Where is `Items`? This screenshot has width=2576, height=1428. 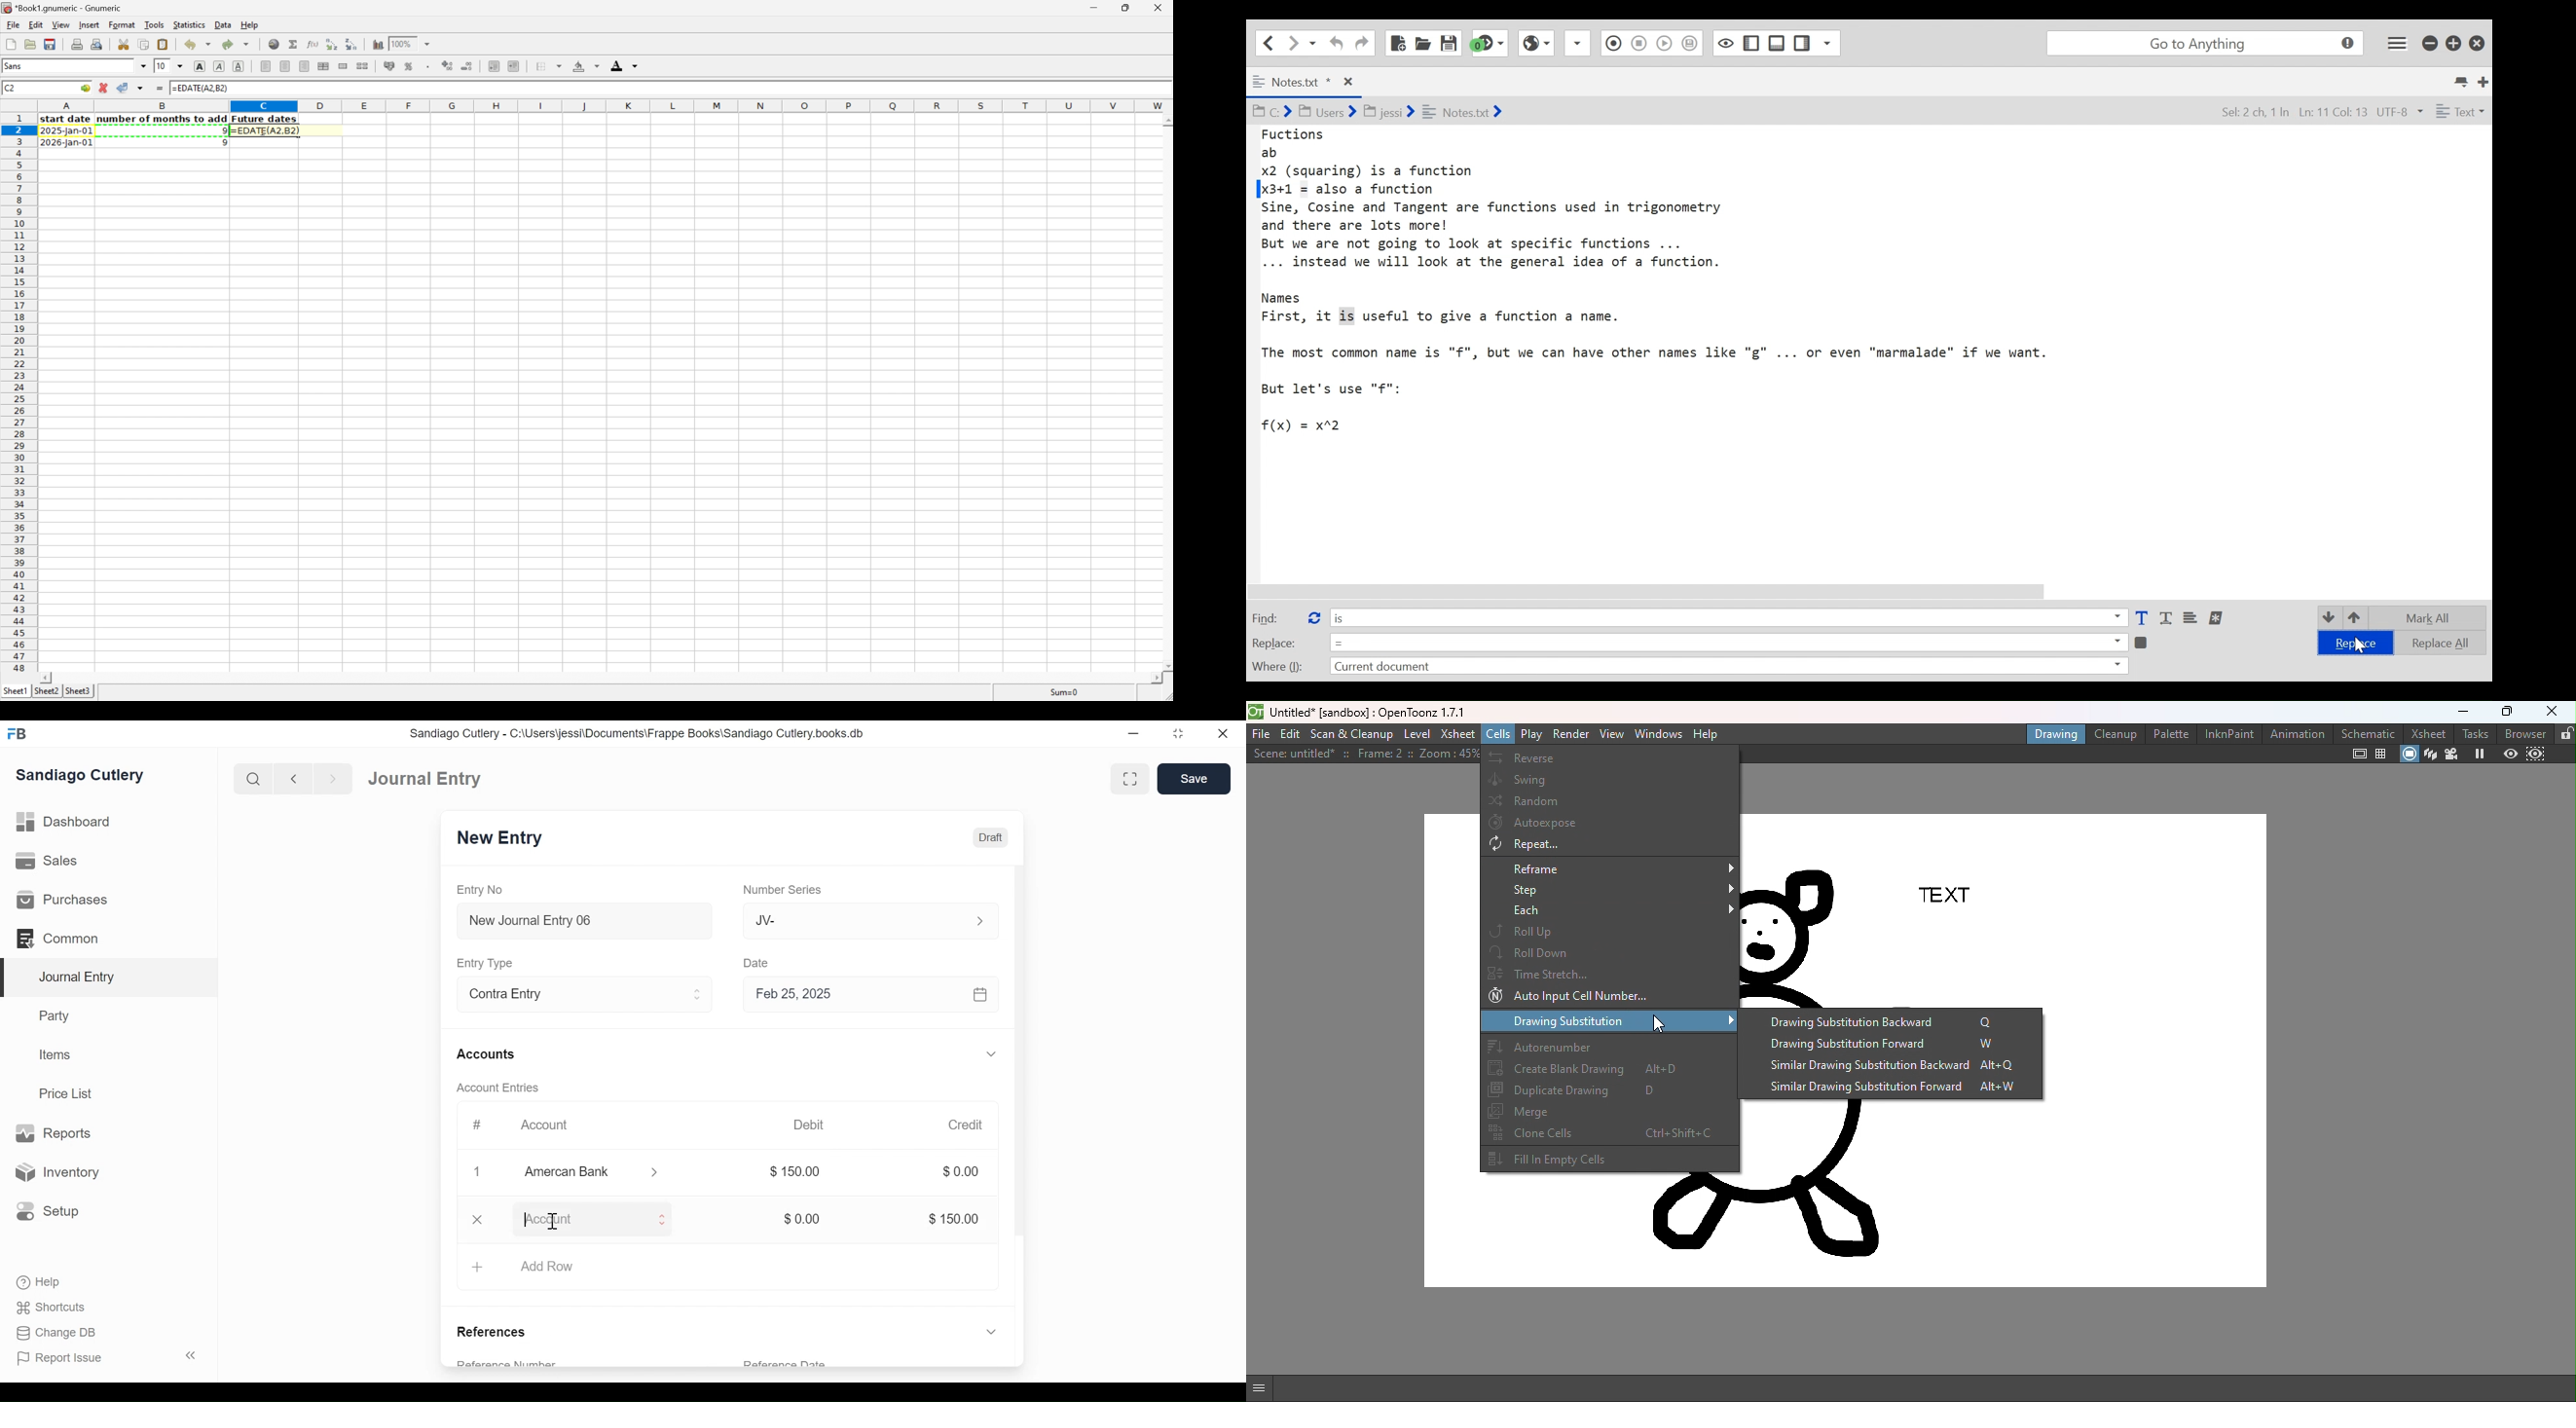
Items is located at coordinates (56, 1055).